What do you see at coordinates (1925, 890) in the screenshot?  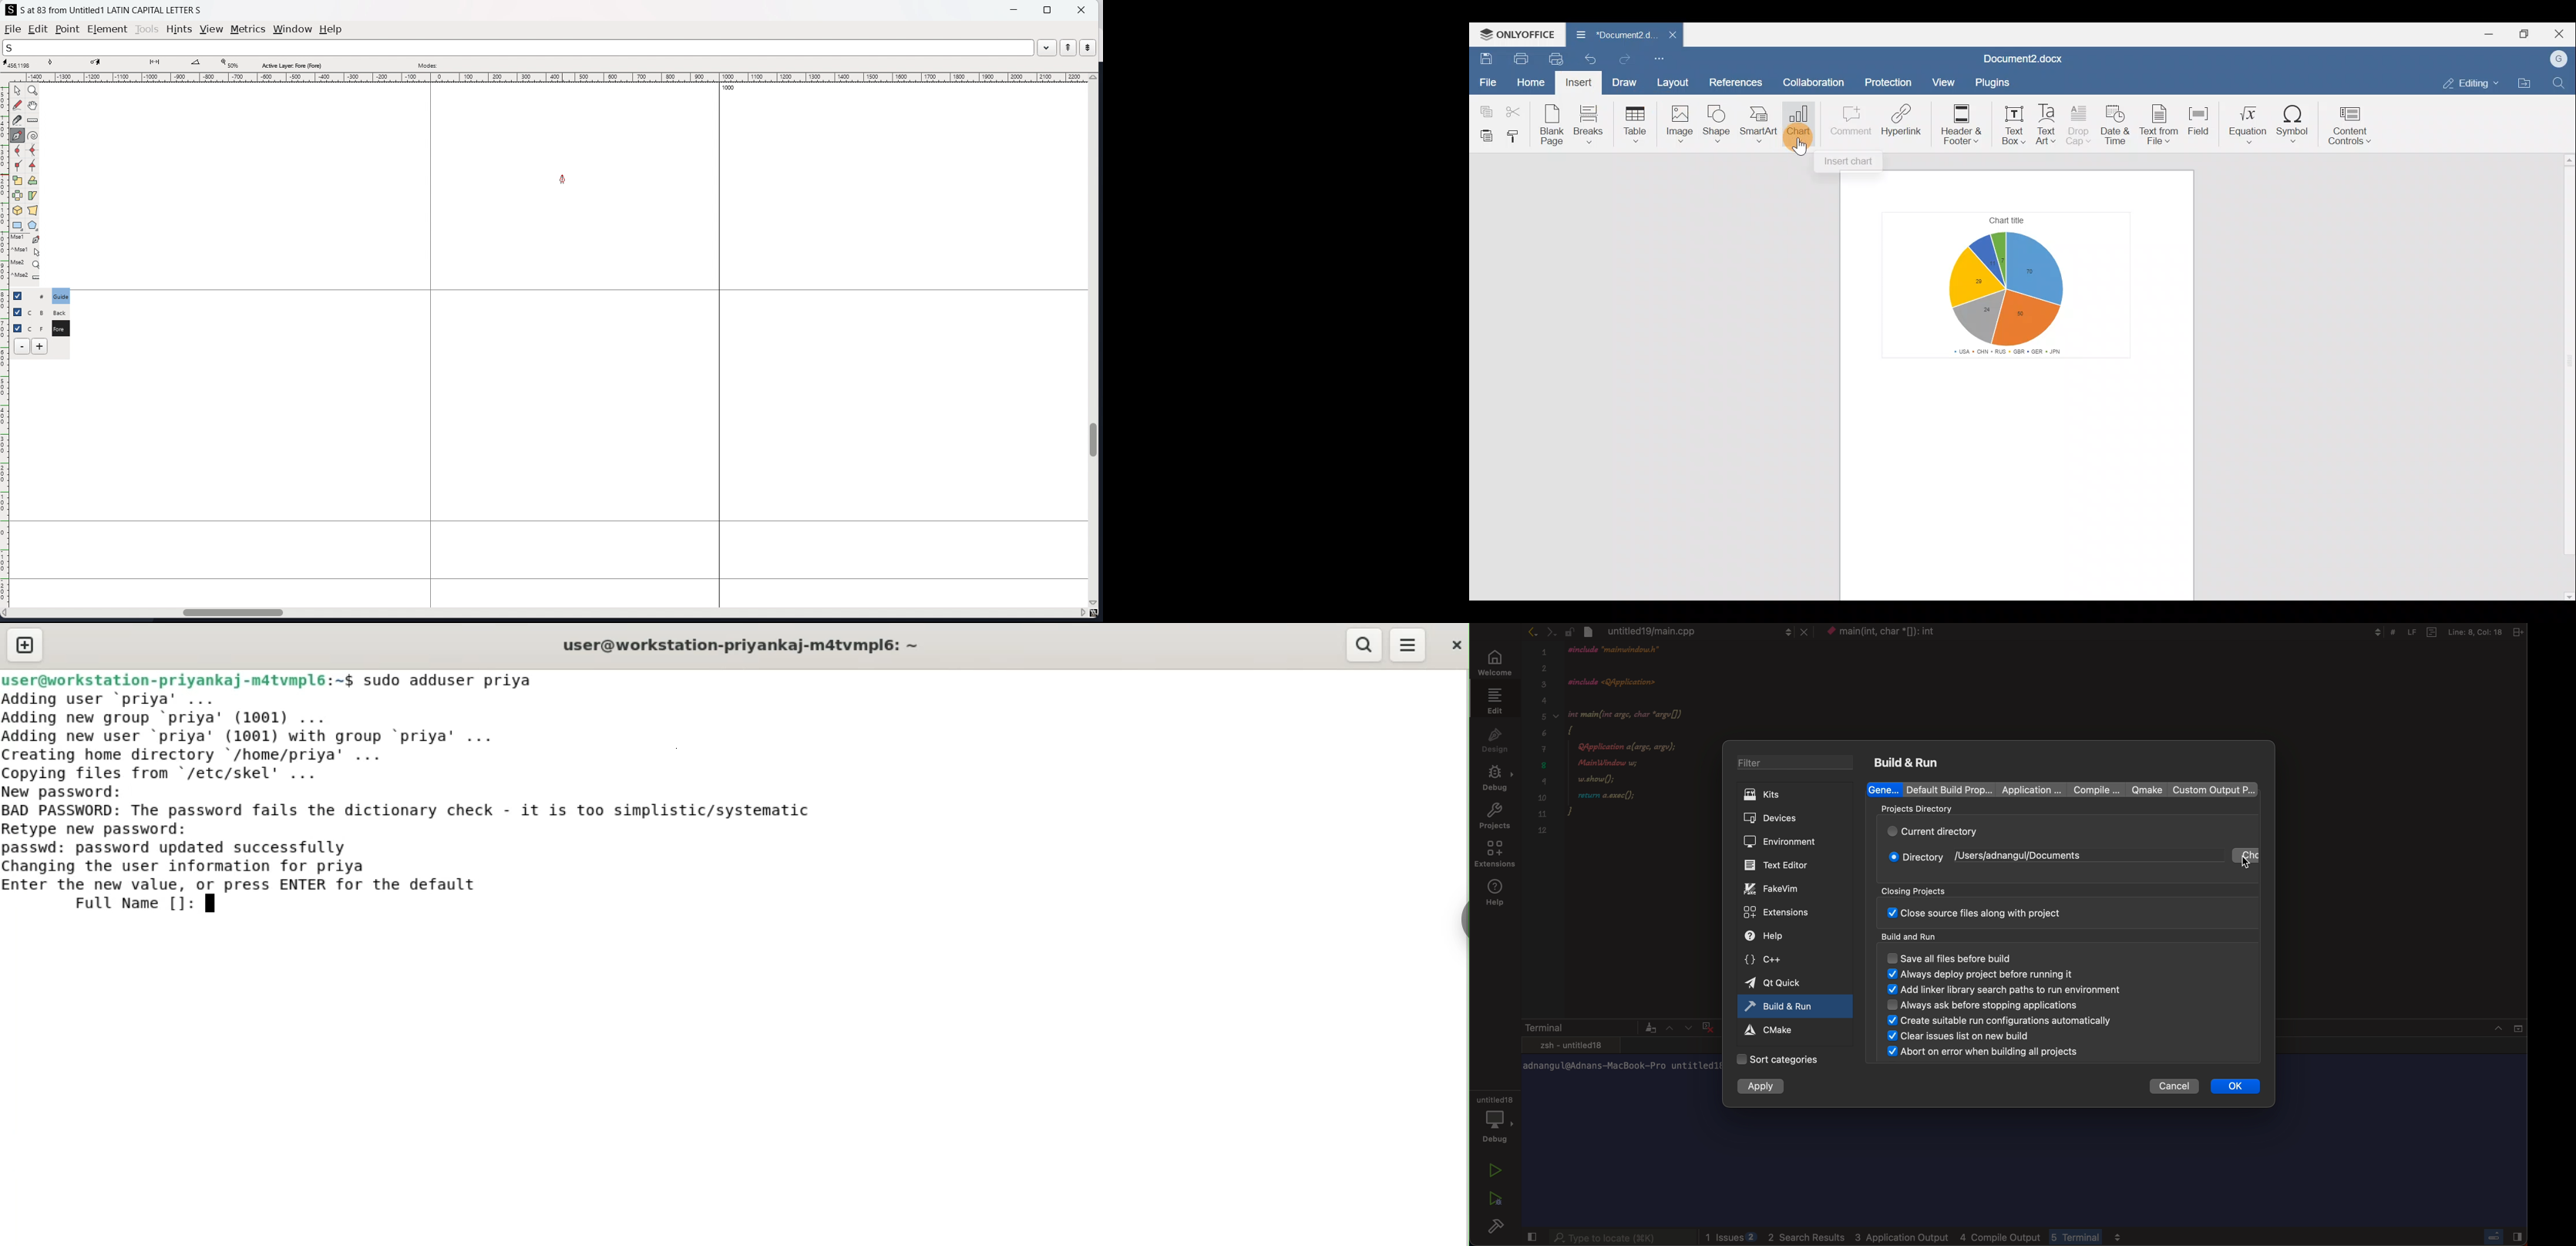 I see `closing projects` at bounding box center [1925, 890].